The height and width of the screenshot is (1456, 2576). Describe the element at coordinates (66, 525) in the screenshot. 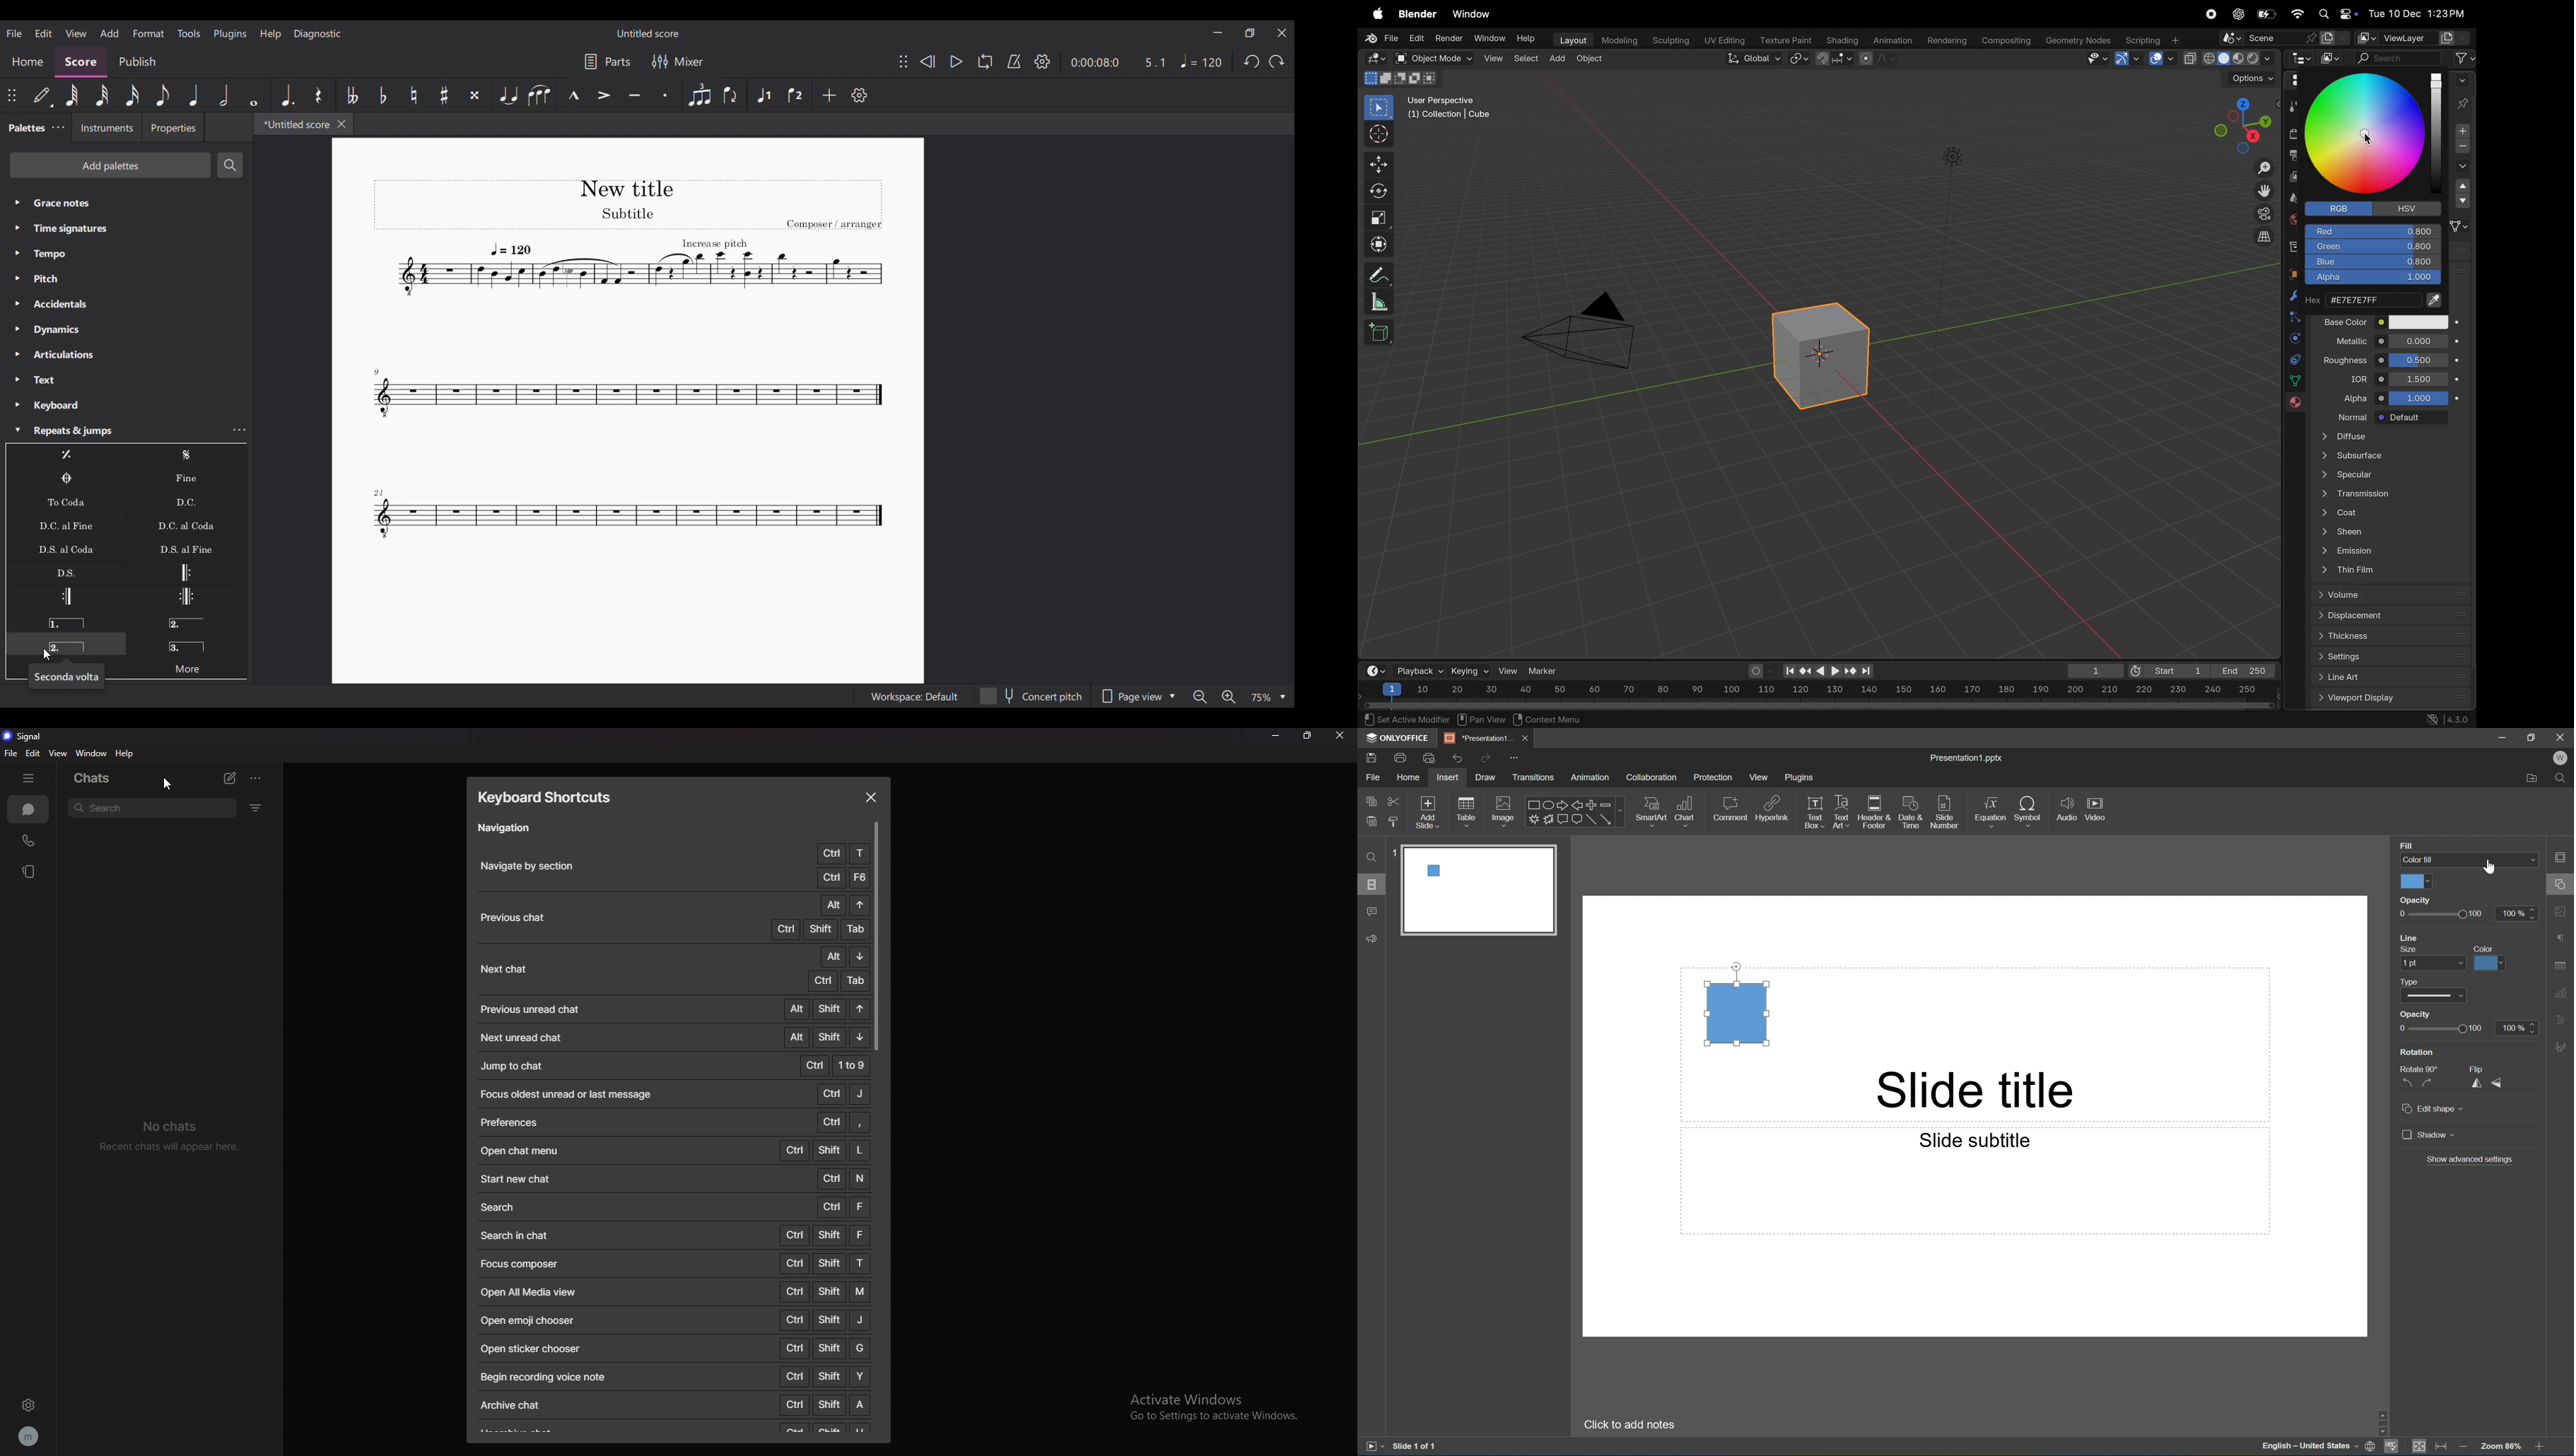

I see `D.C. al Fine` at that location.